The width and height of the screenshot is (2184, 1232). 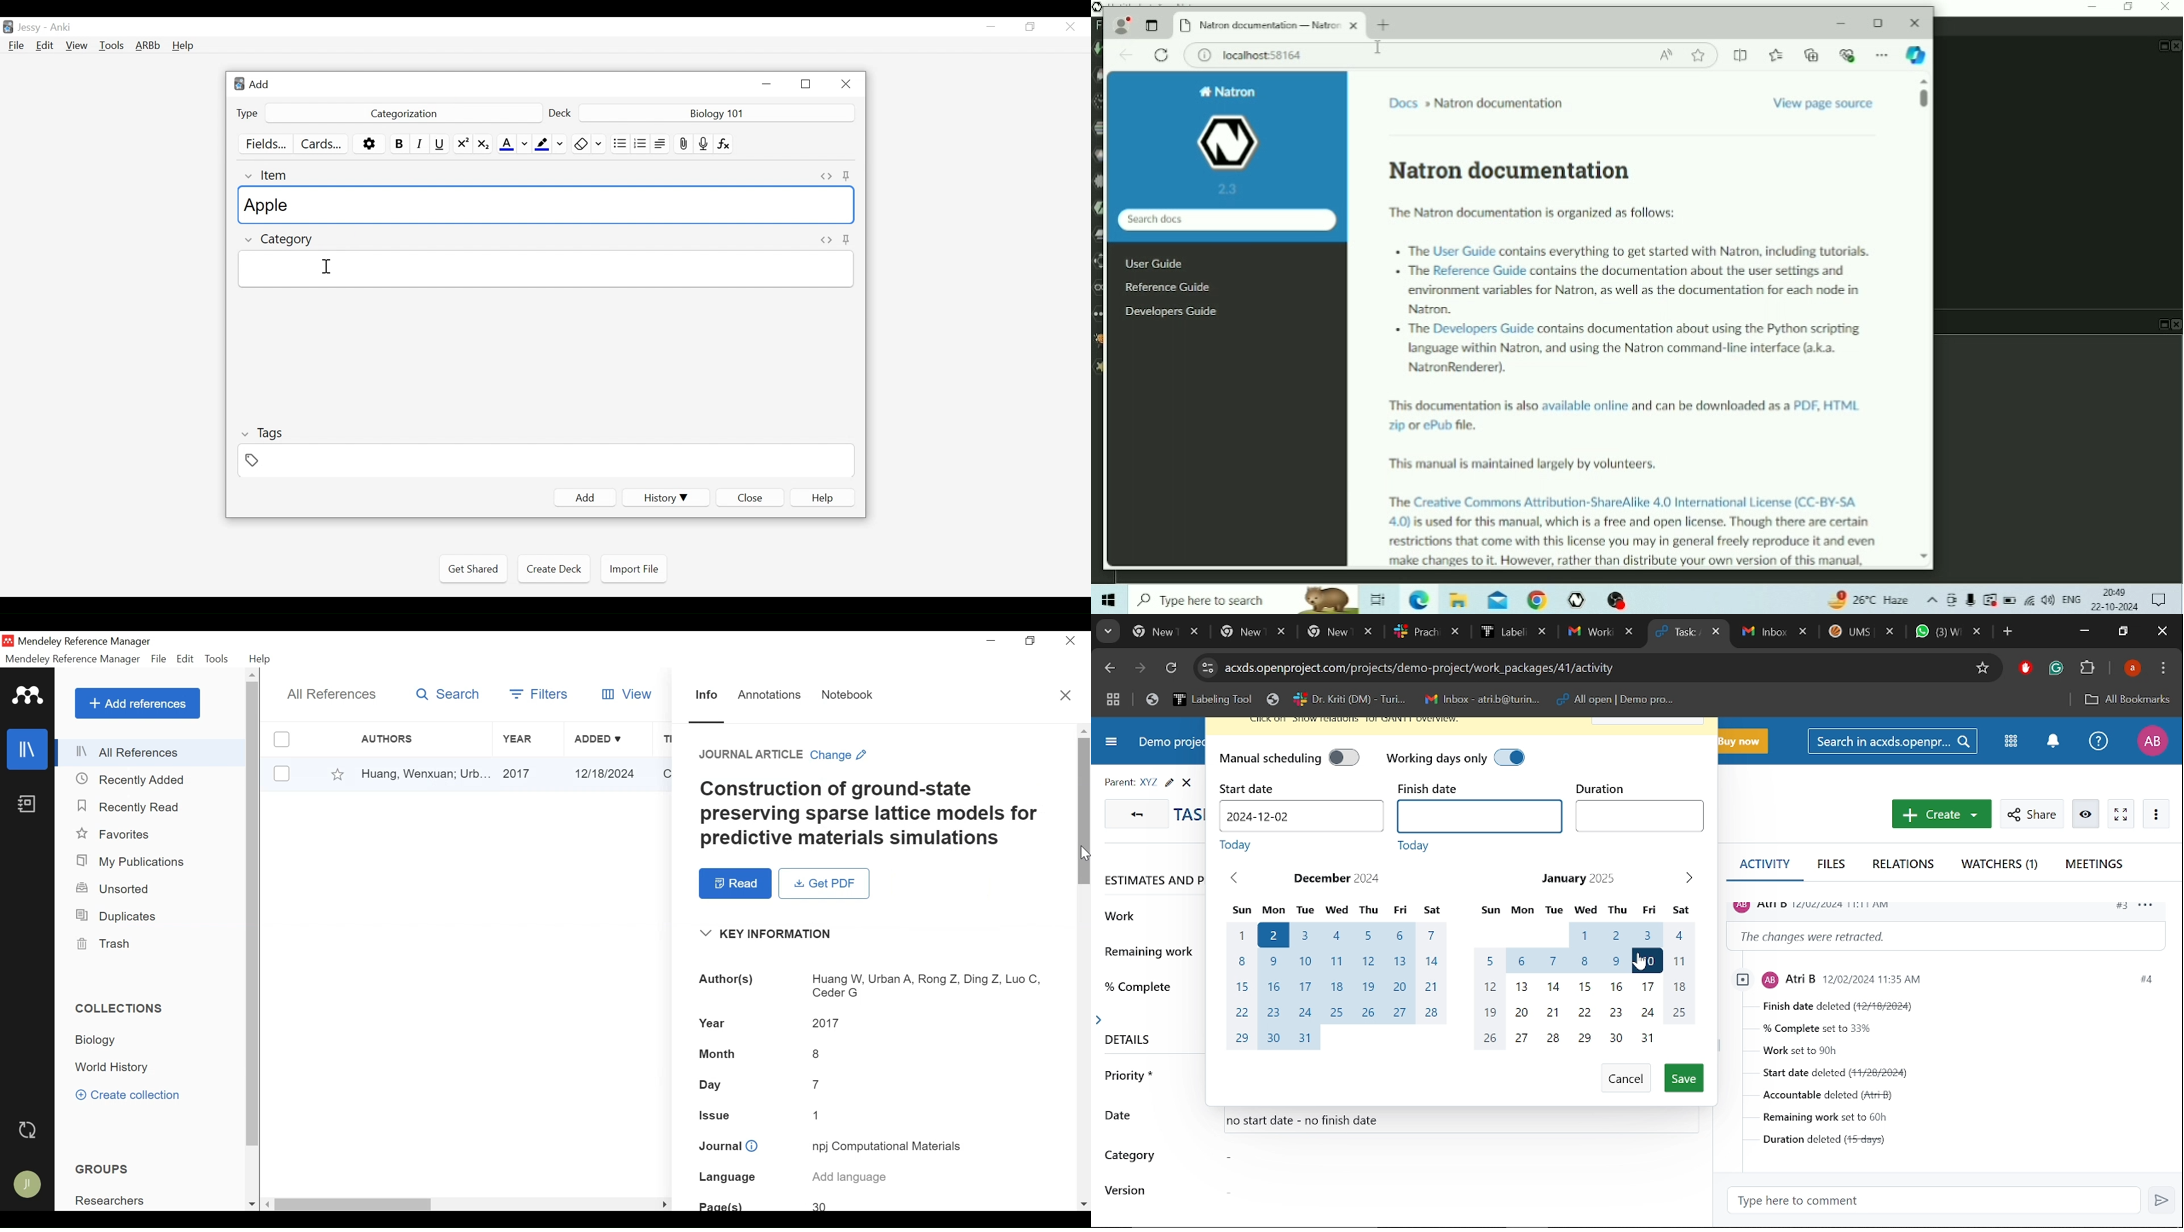 What do you see at coordinates (148, 45) in the screenshot?
I see `Advanced Review Button bar` at bounding box center [148, 45].